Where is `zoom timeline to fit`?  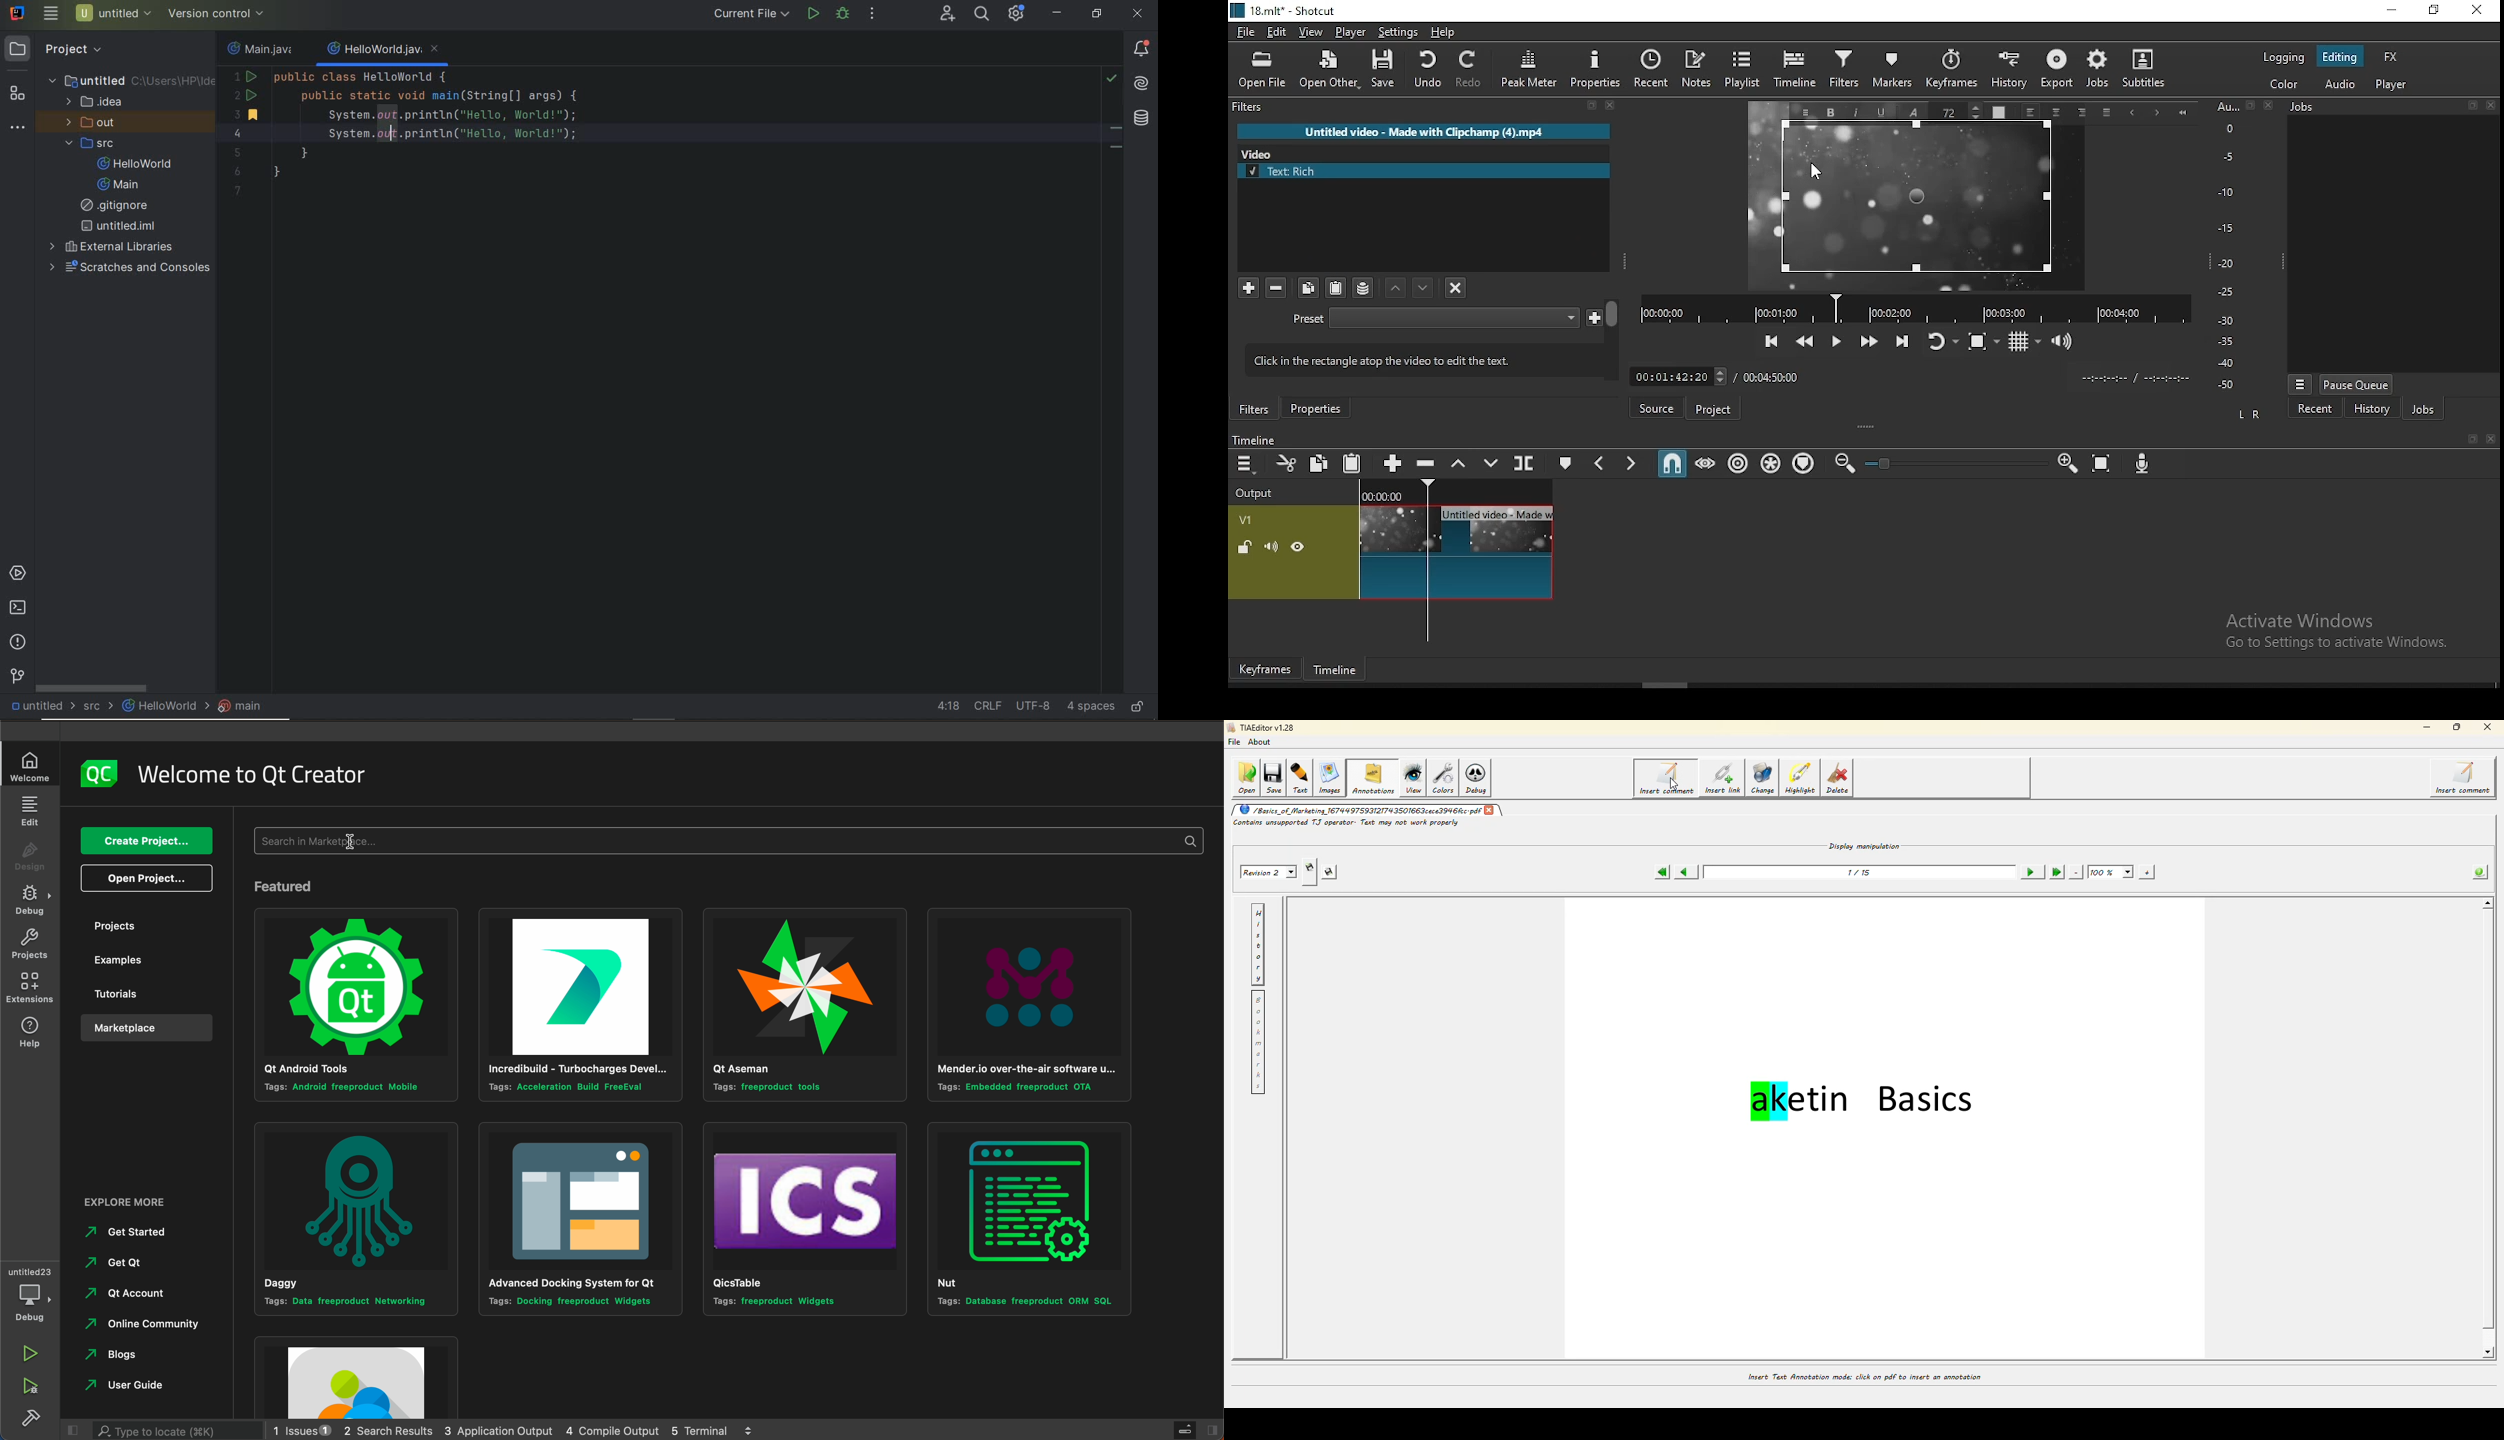
zoom timeline to fit is located at coordinates (2102, 463).